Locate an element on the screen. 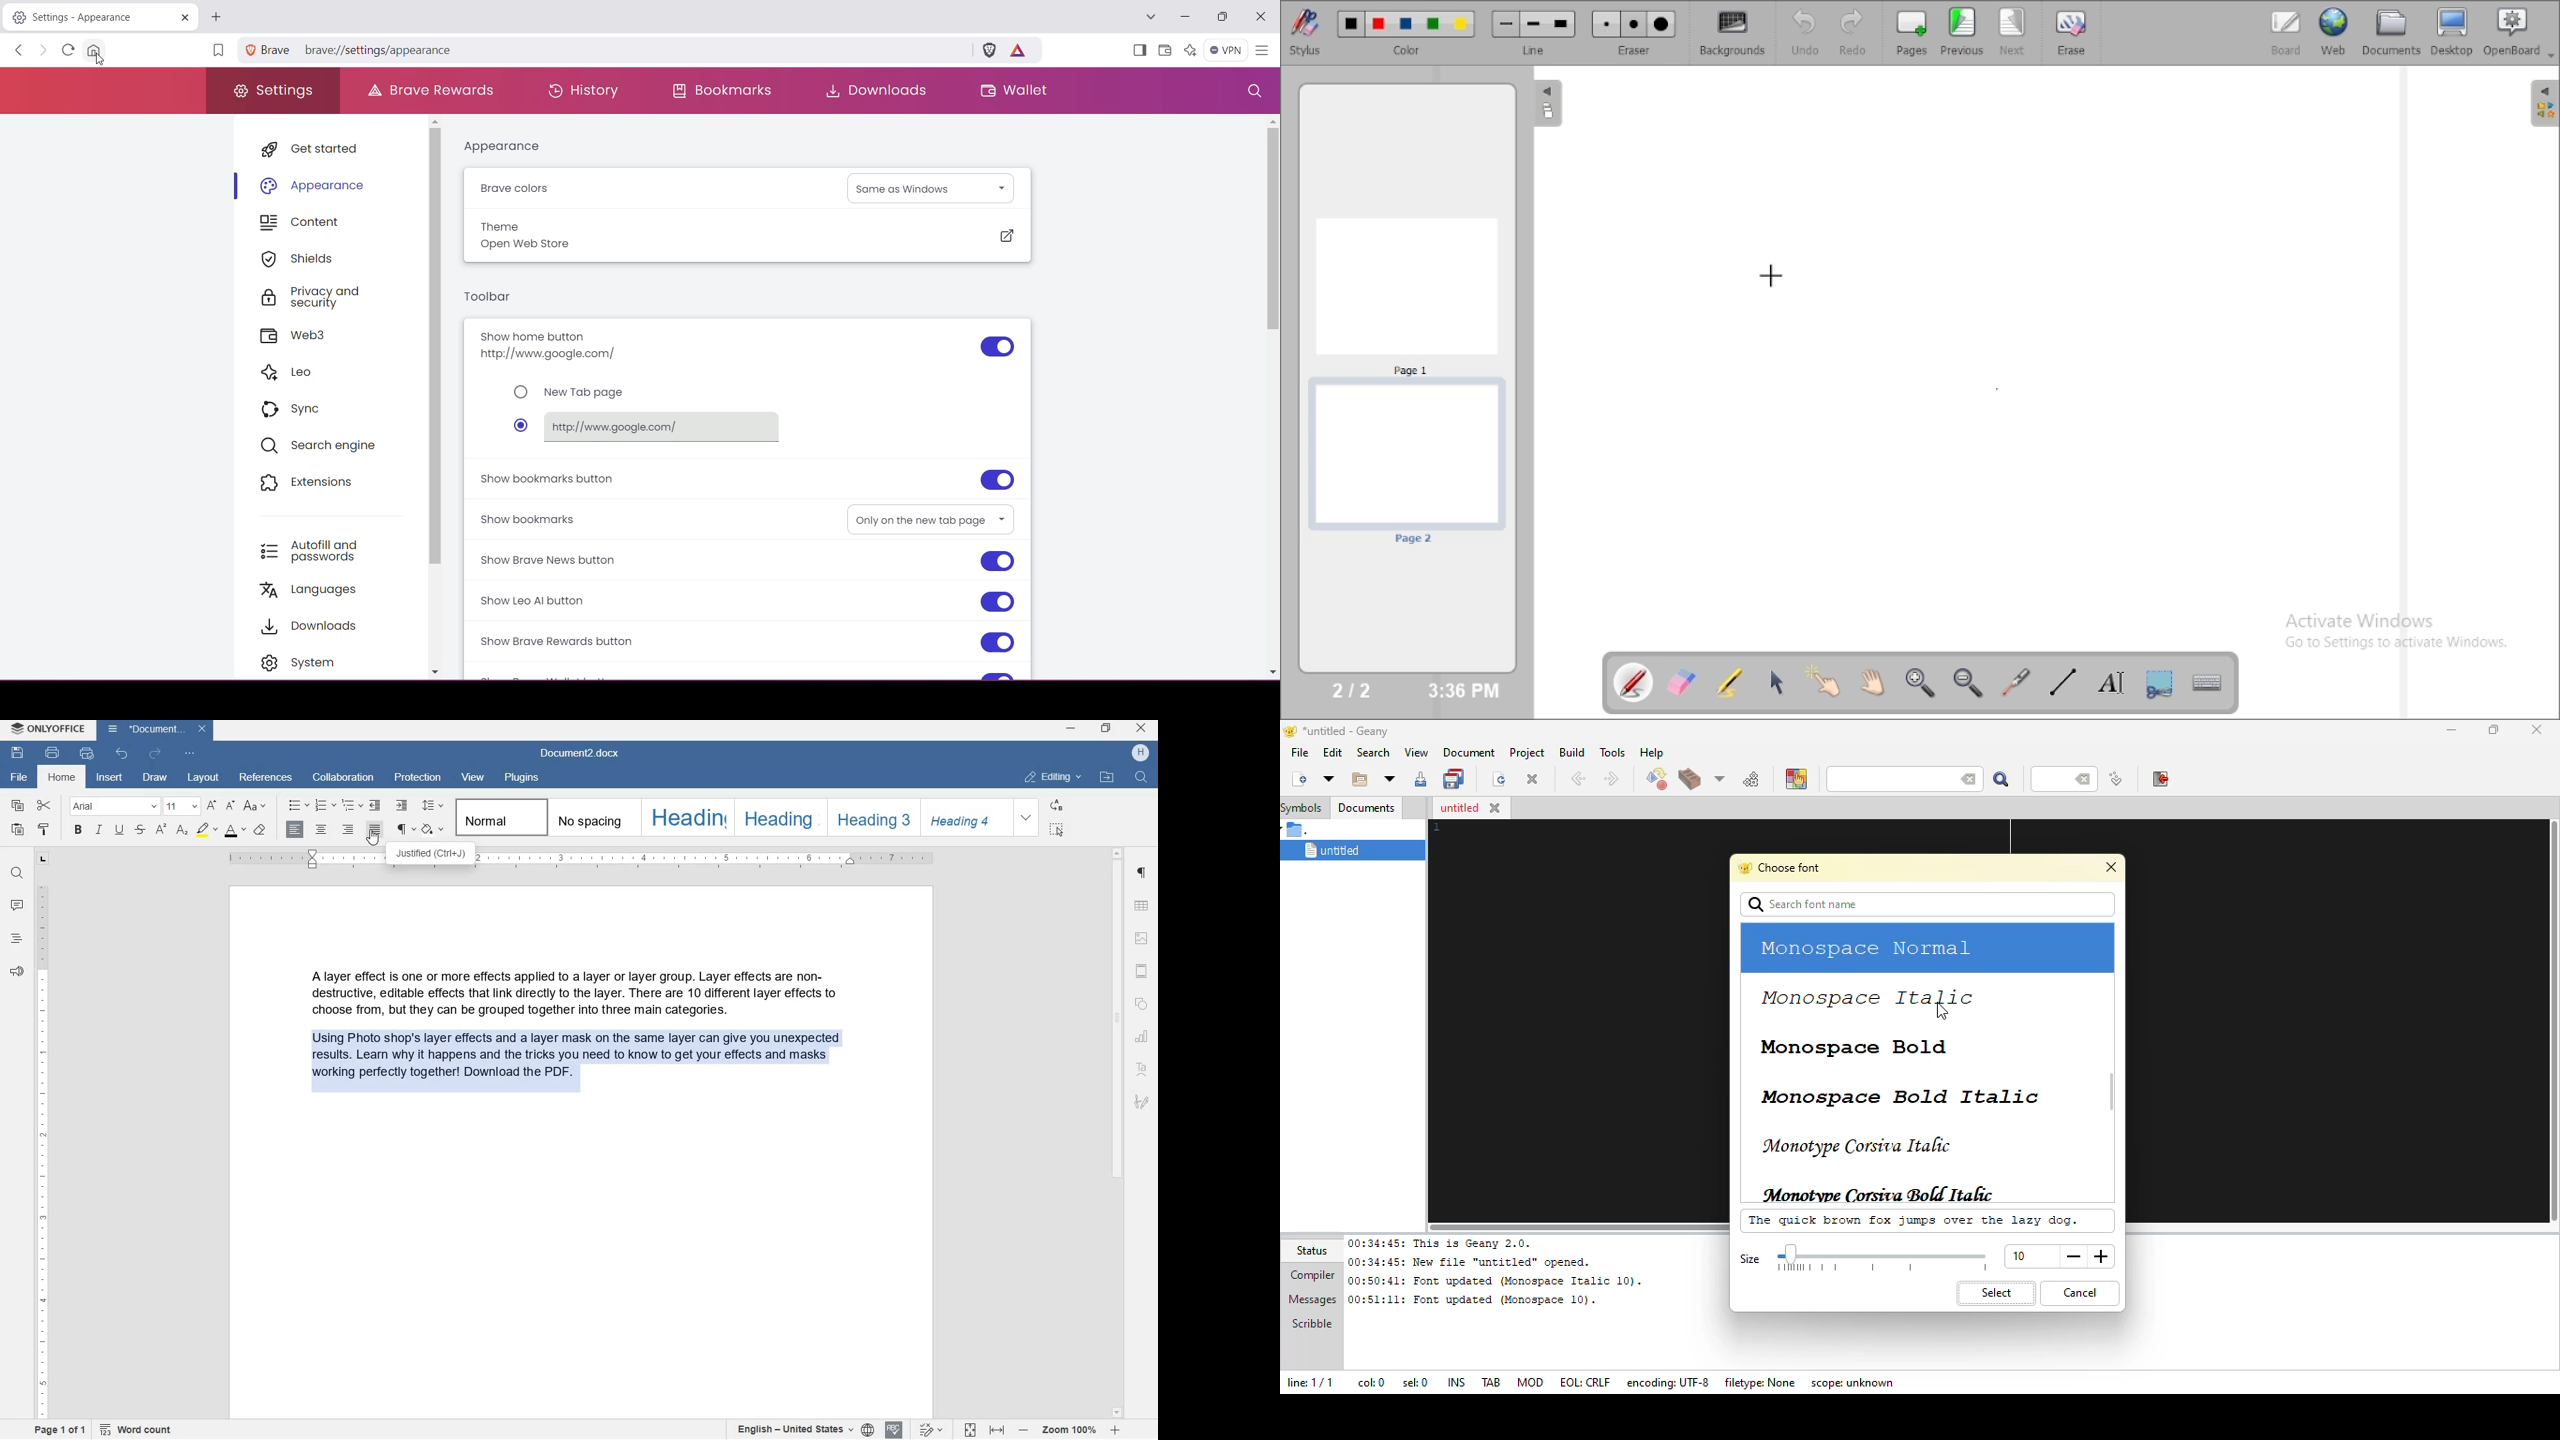 Image resolution: width=2576 pixels, height=1456 pixels. SUPERSCRIPT is located at coordinates (161, 830).